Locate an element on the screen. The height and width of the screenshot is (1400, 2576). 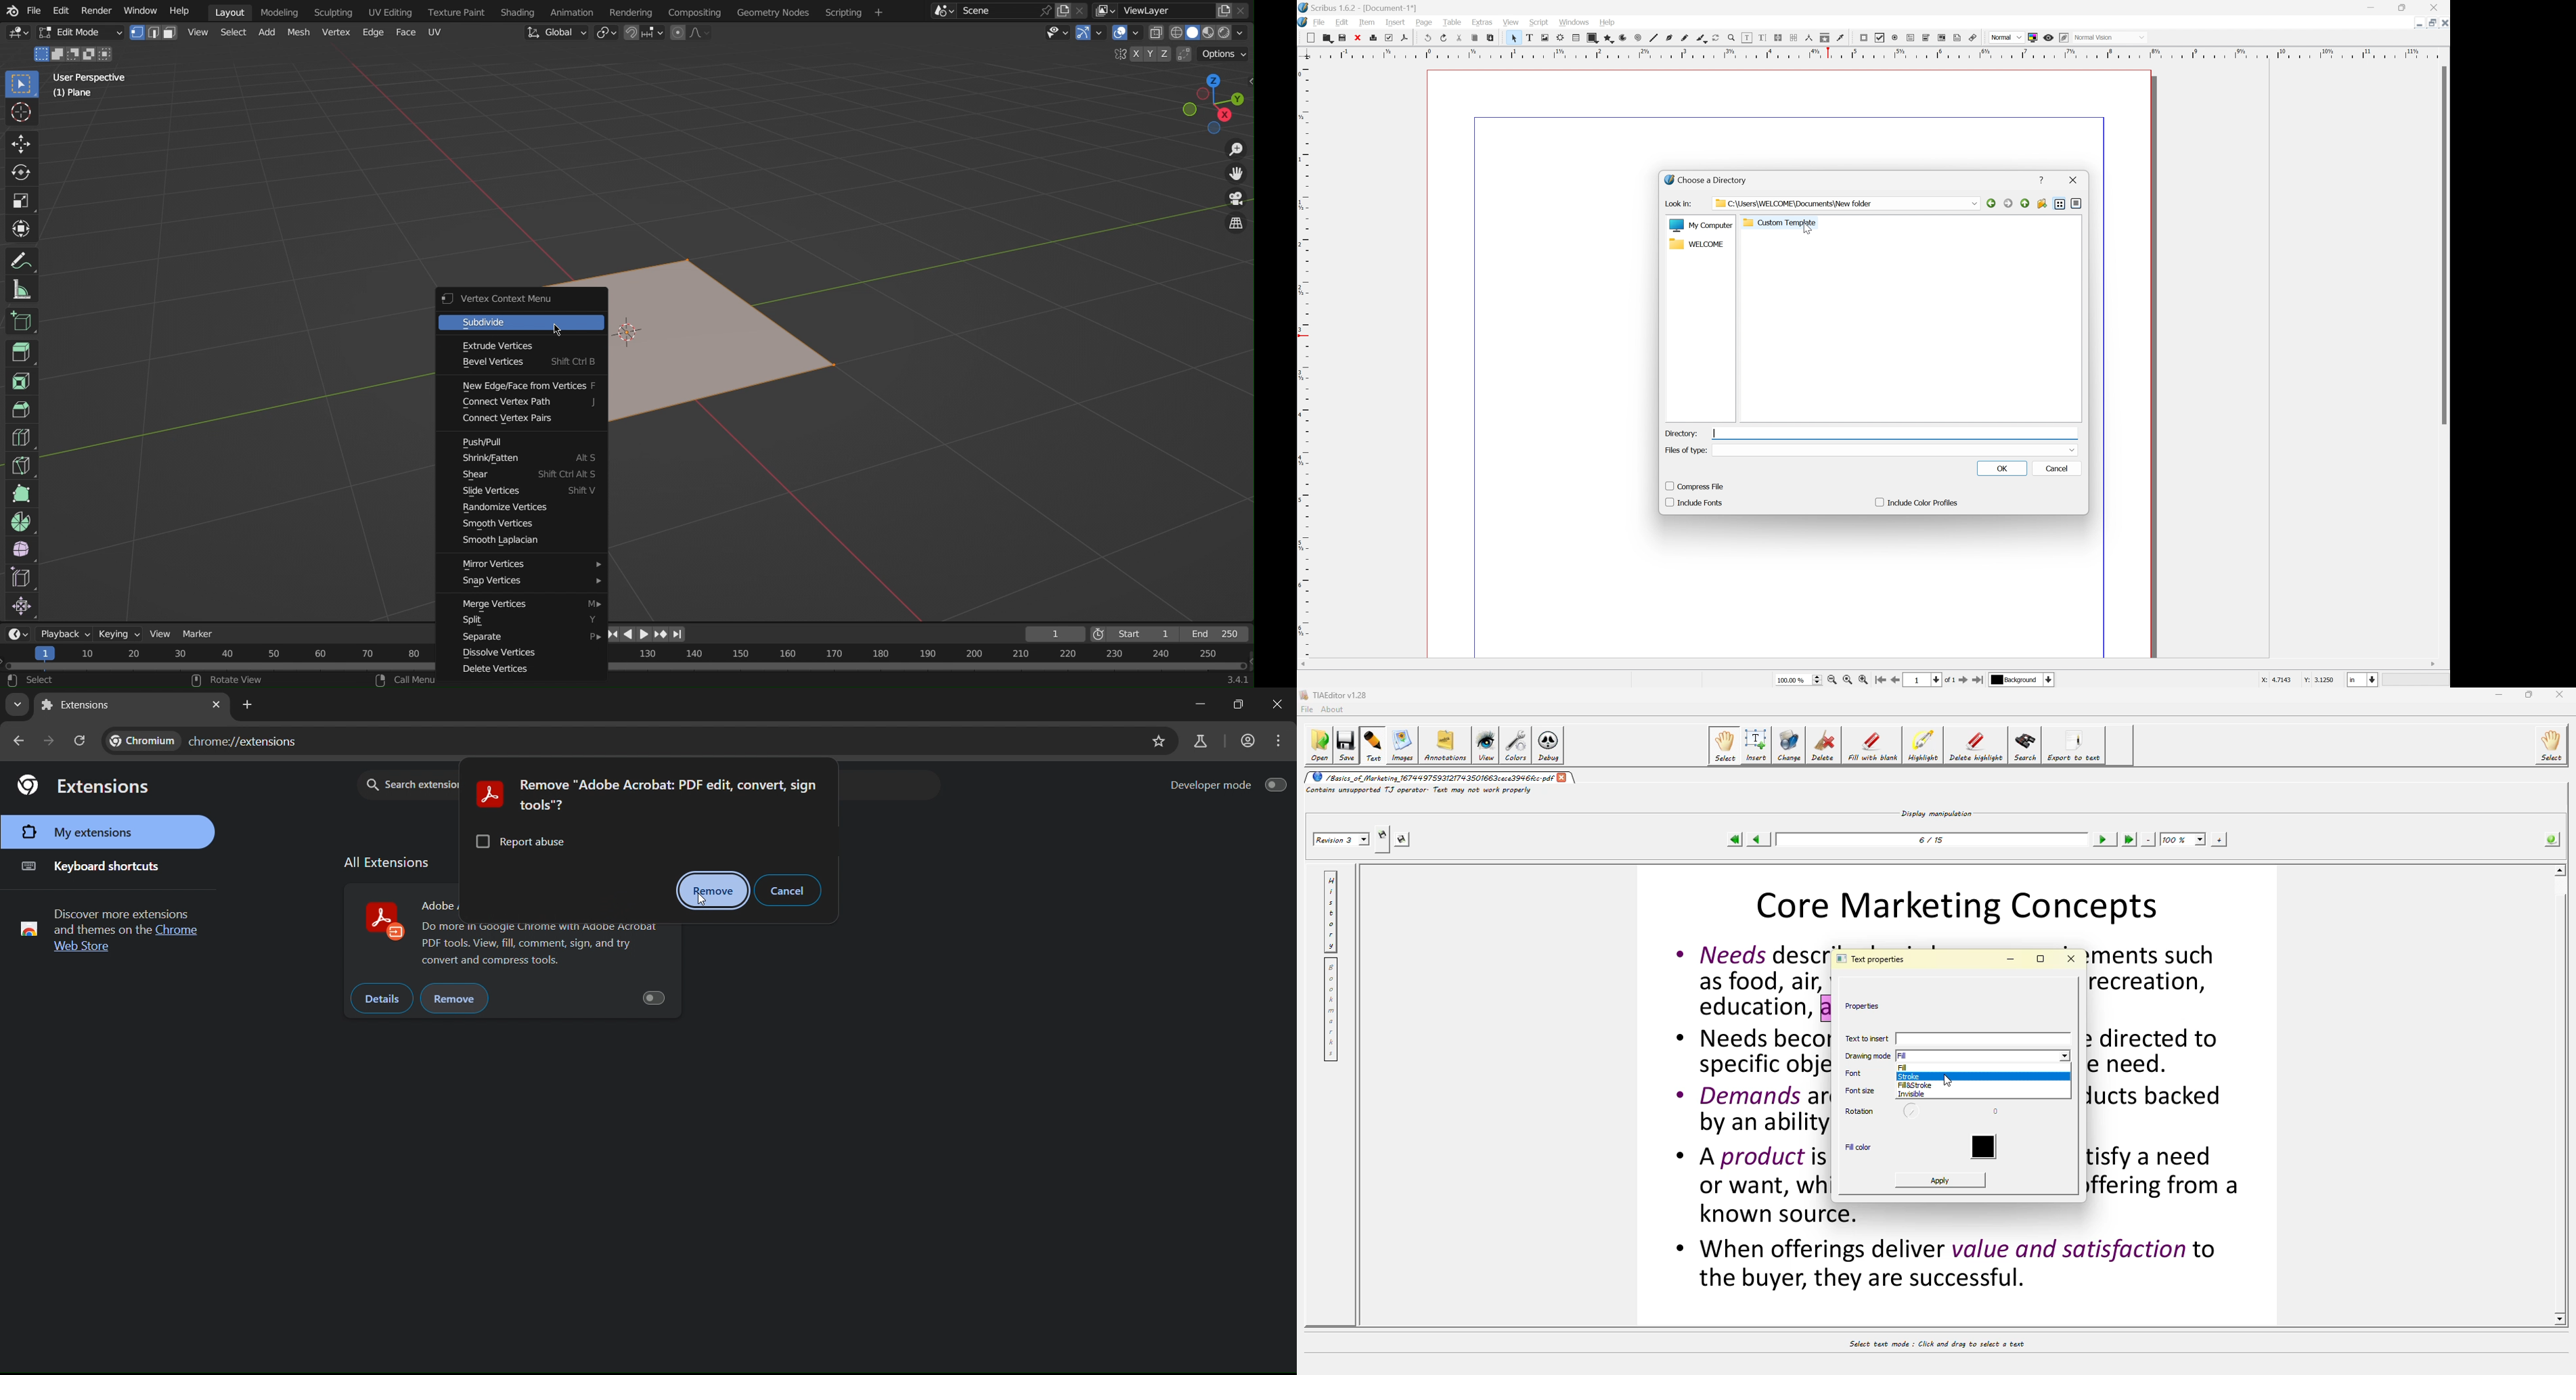
Restore Down is located at coordinates (2405, 8).